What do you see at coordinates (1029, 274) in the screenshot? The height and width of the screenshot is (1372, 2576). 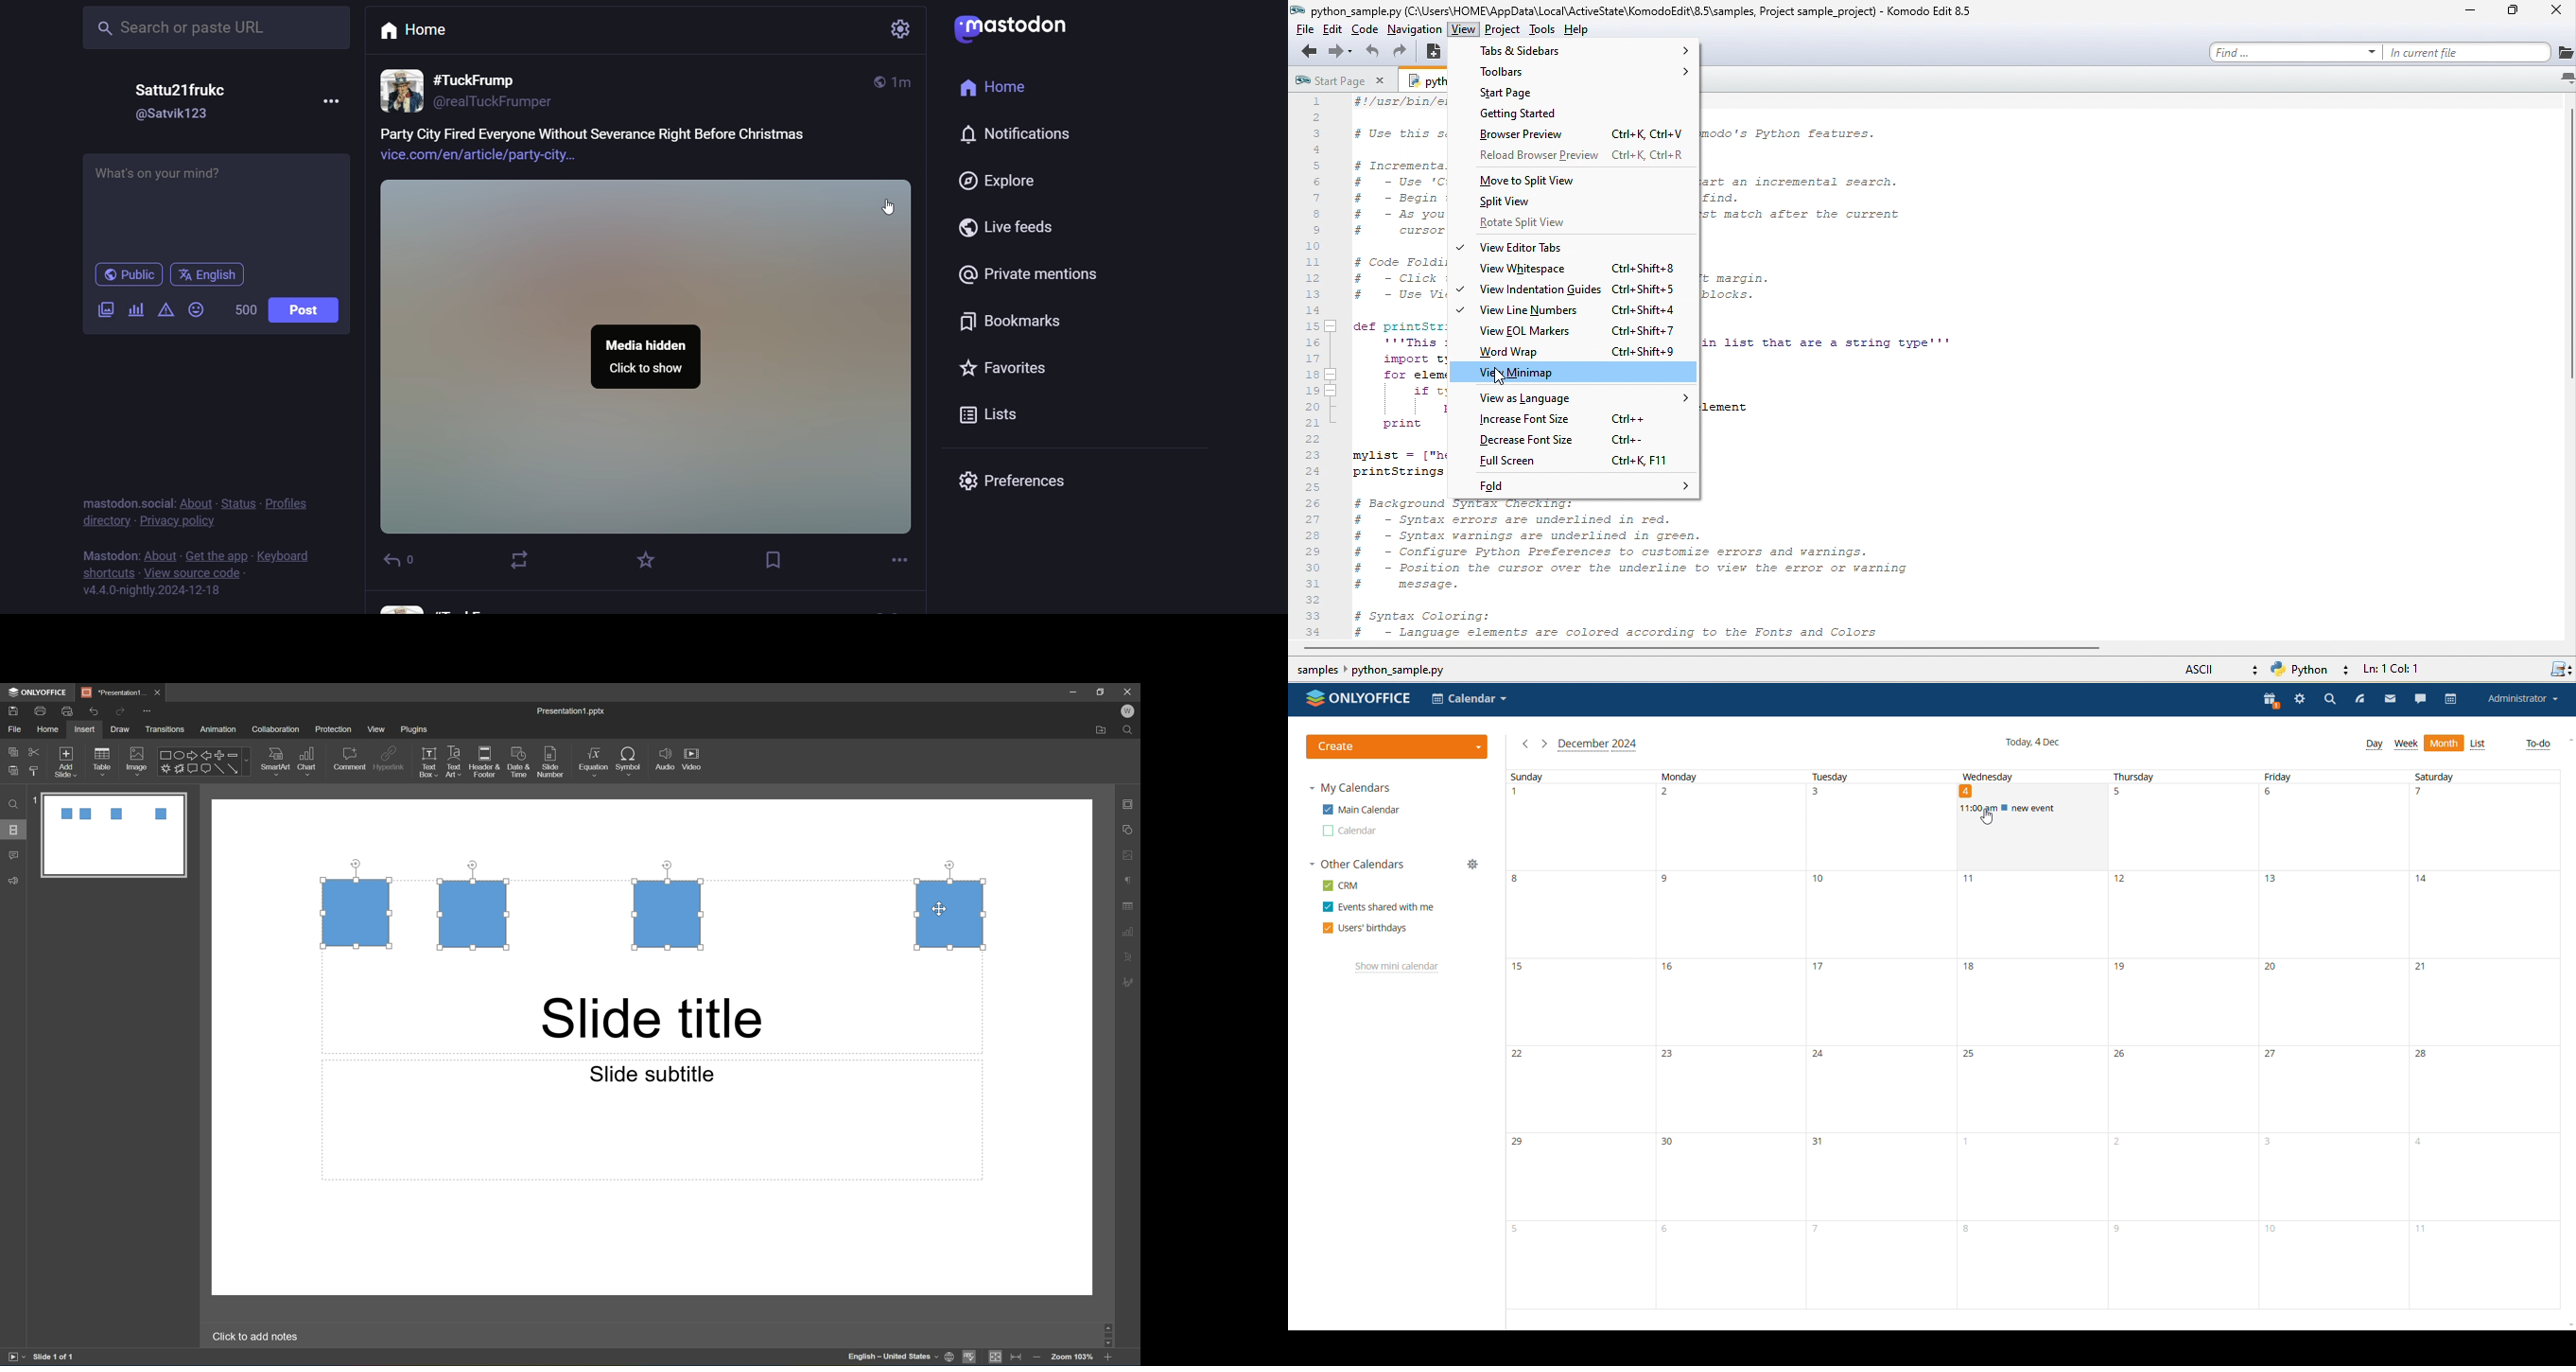 I see `Private mentions` at bounding box center [1029, 274].